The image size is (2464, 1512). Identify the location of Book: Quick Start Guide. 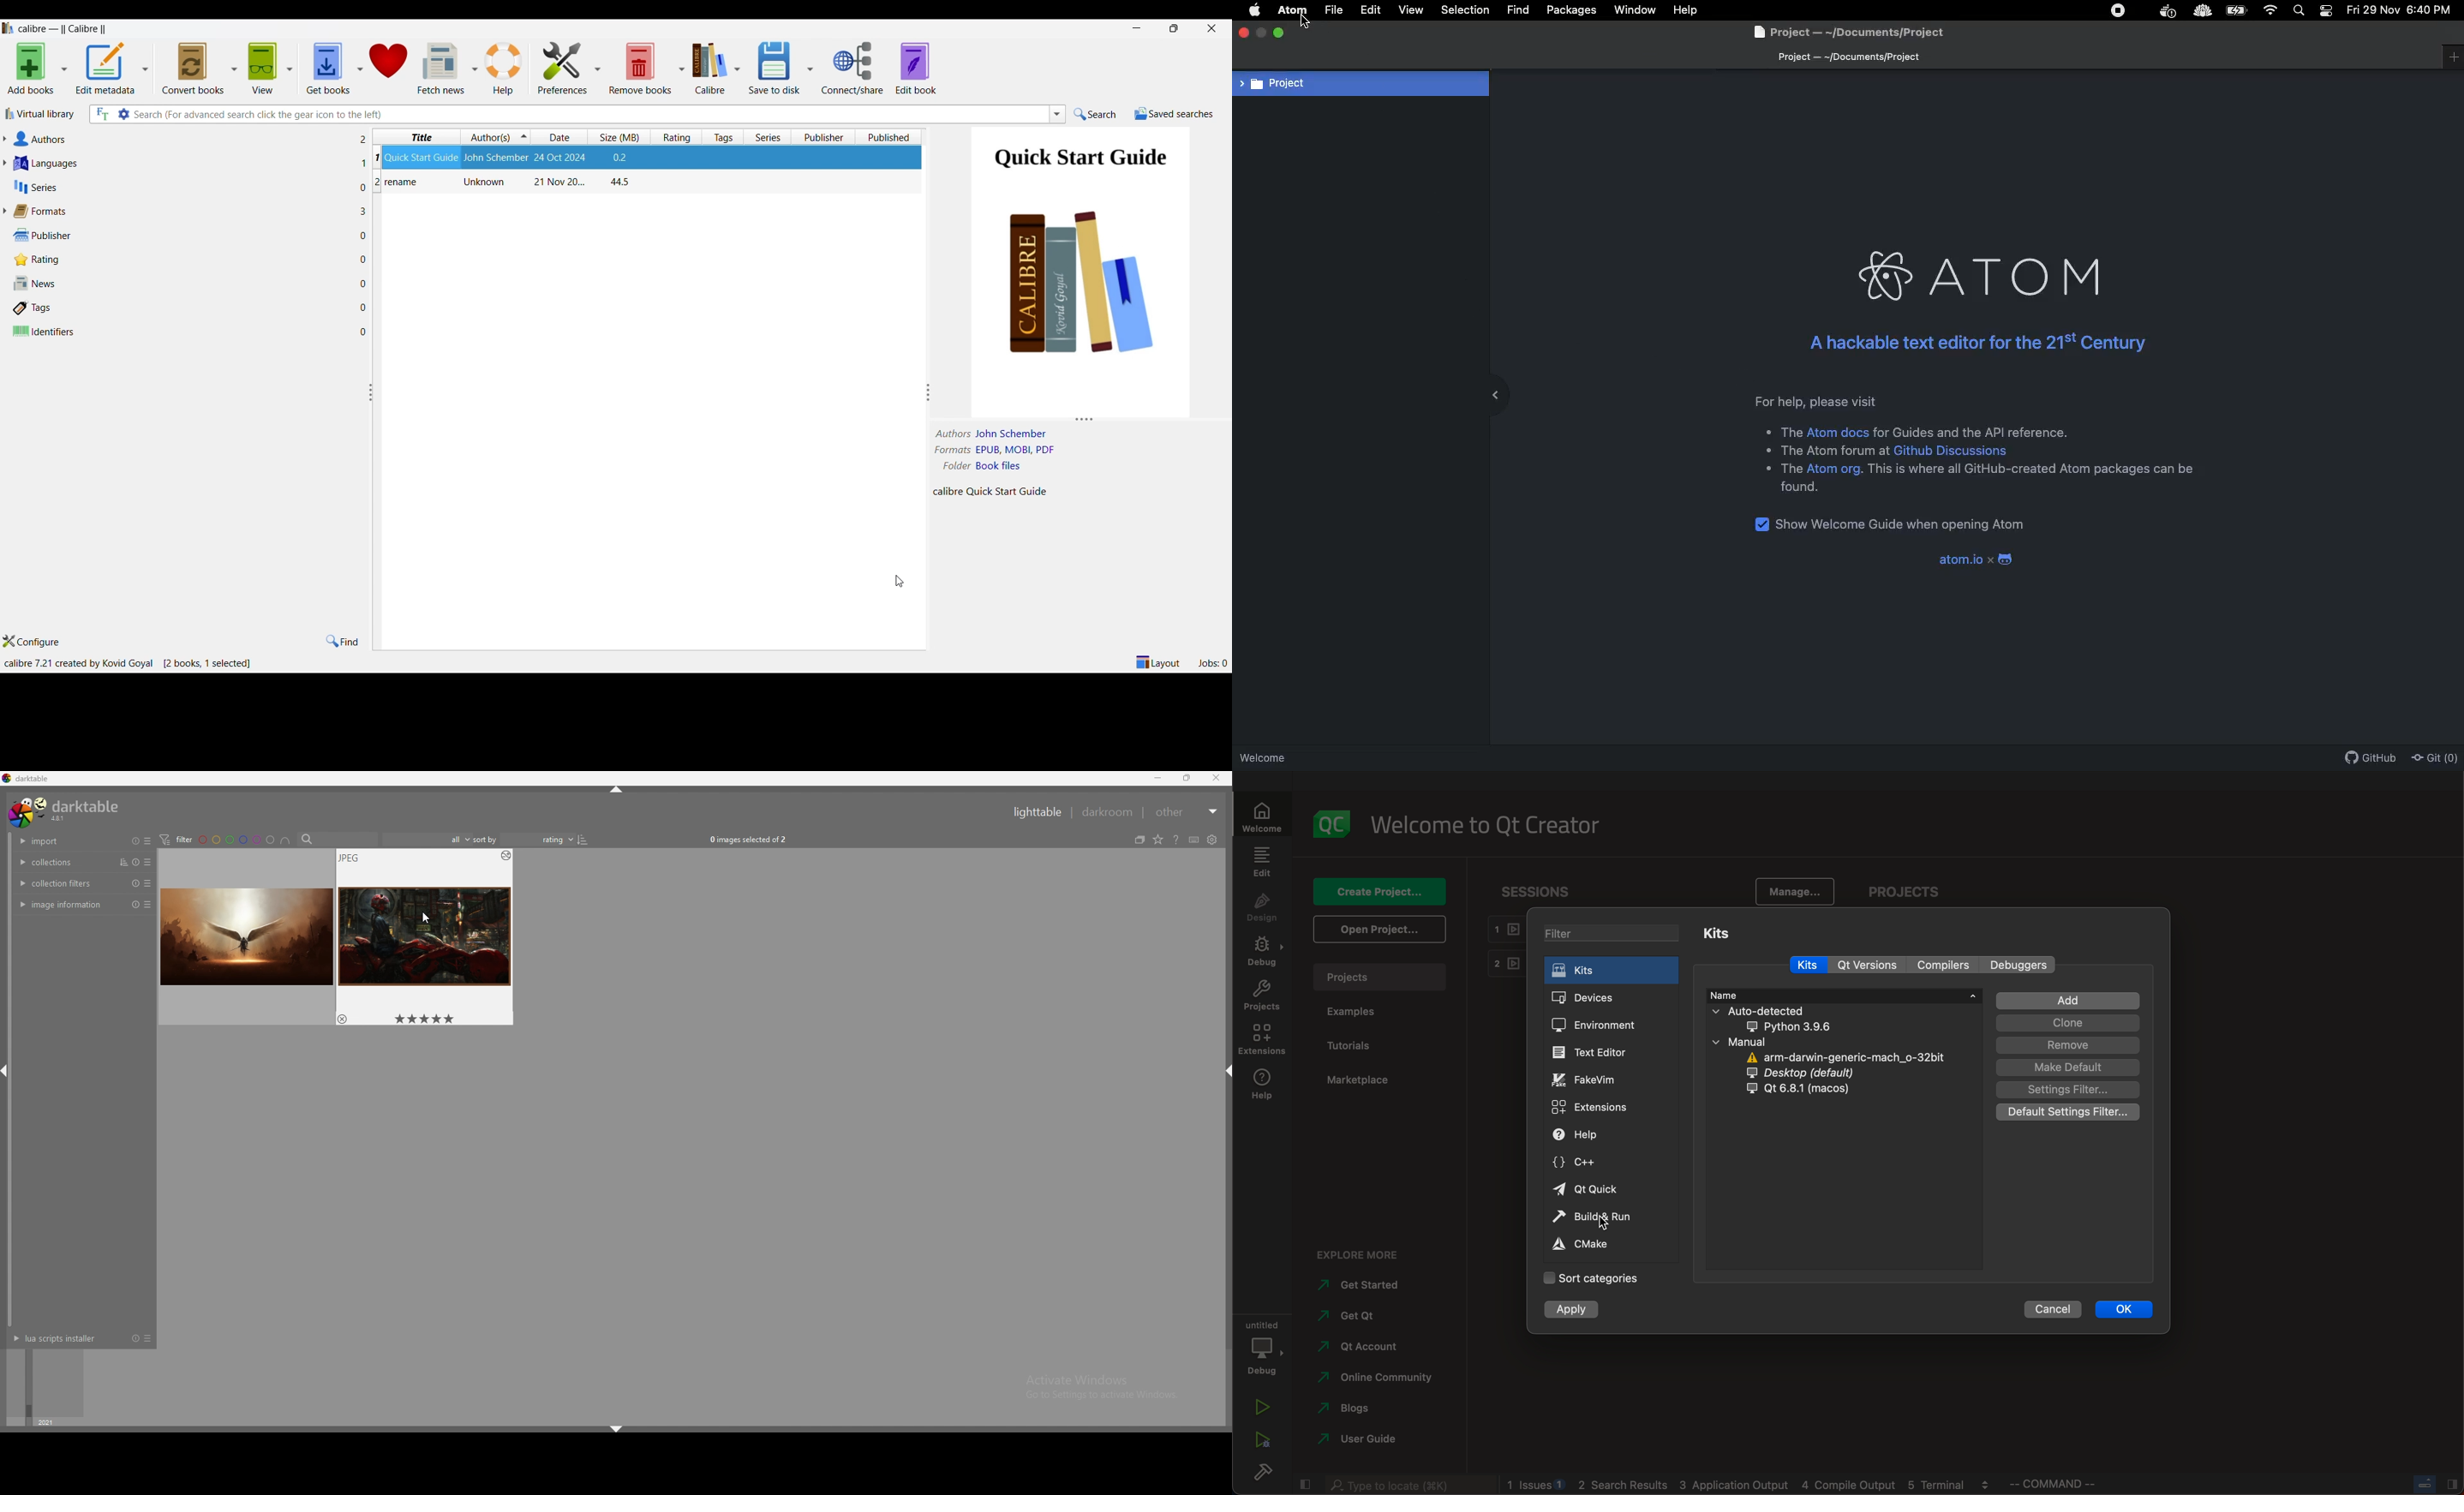
(640, 159).